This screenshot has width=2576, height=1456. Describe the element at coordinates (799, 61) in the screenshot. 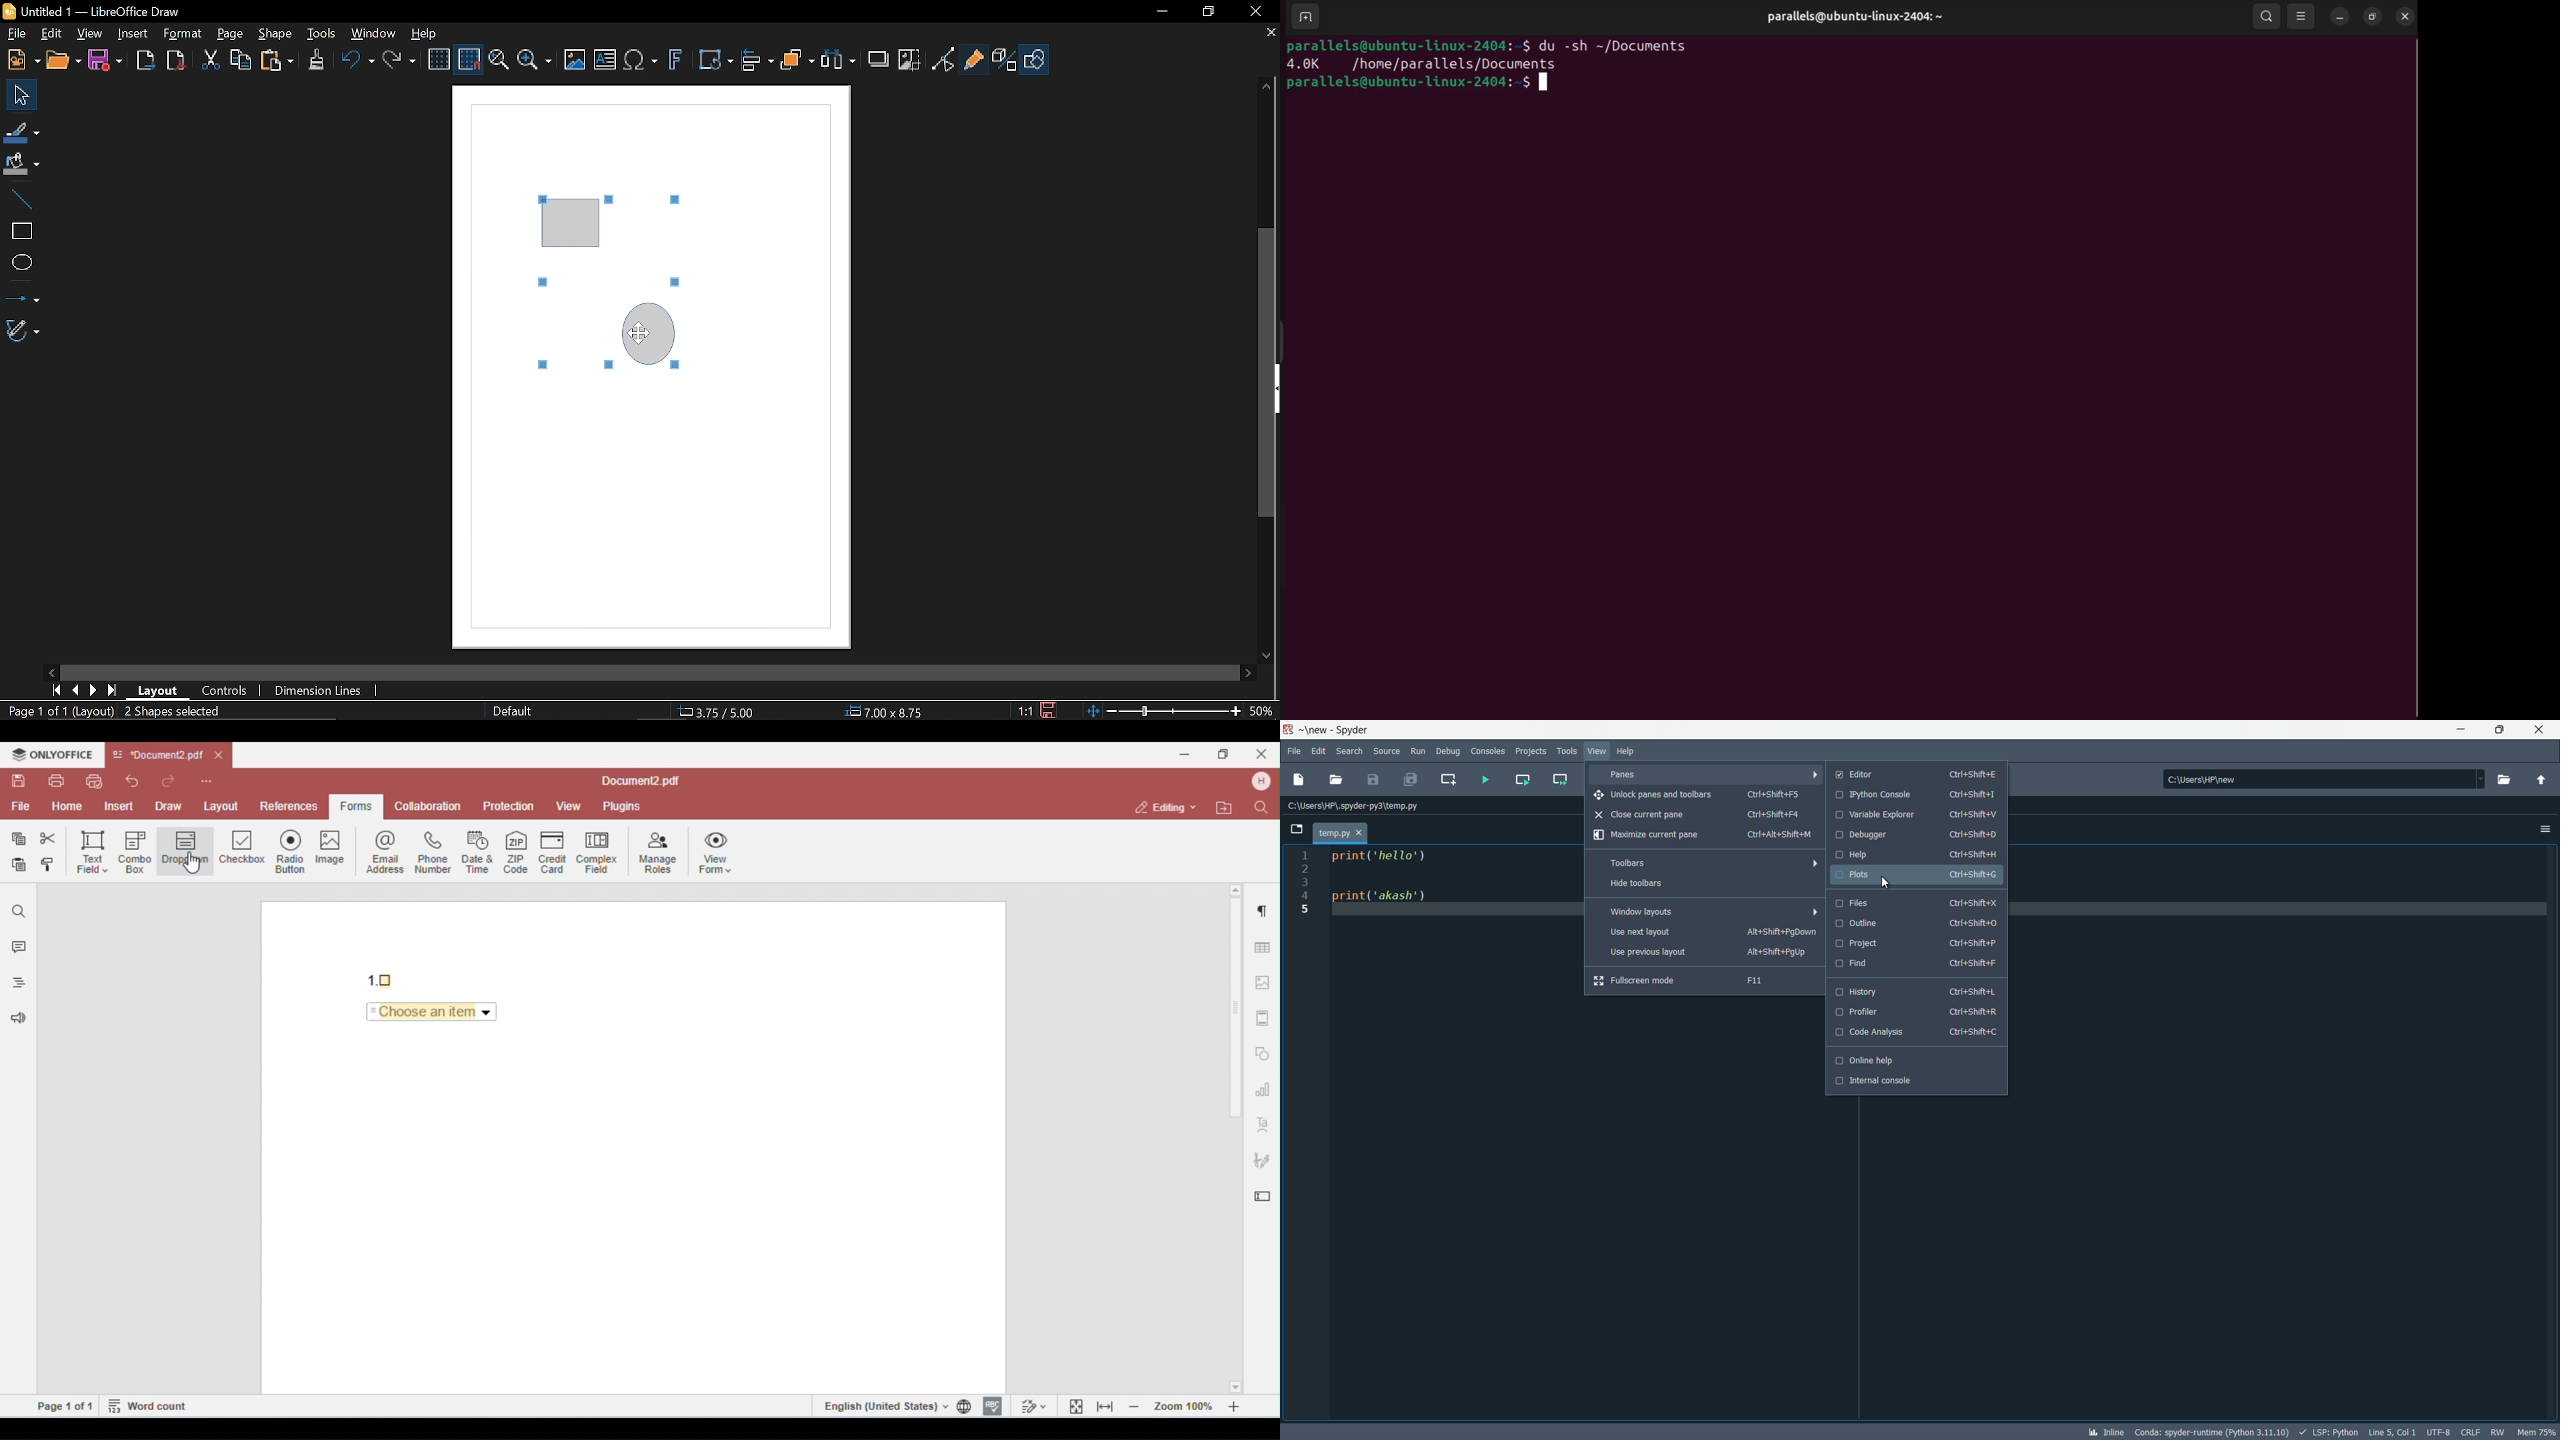

I see `Arrange` at that location.